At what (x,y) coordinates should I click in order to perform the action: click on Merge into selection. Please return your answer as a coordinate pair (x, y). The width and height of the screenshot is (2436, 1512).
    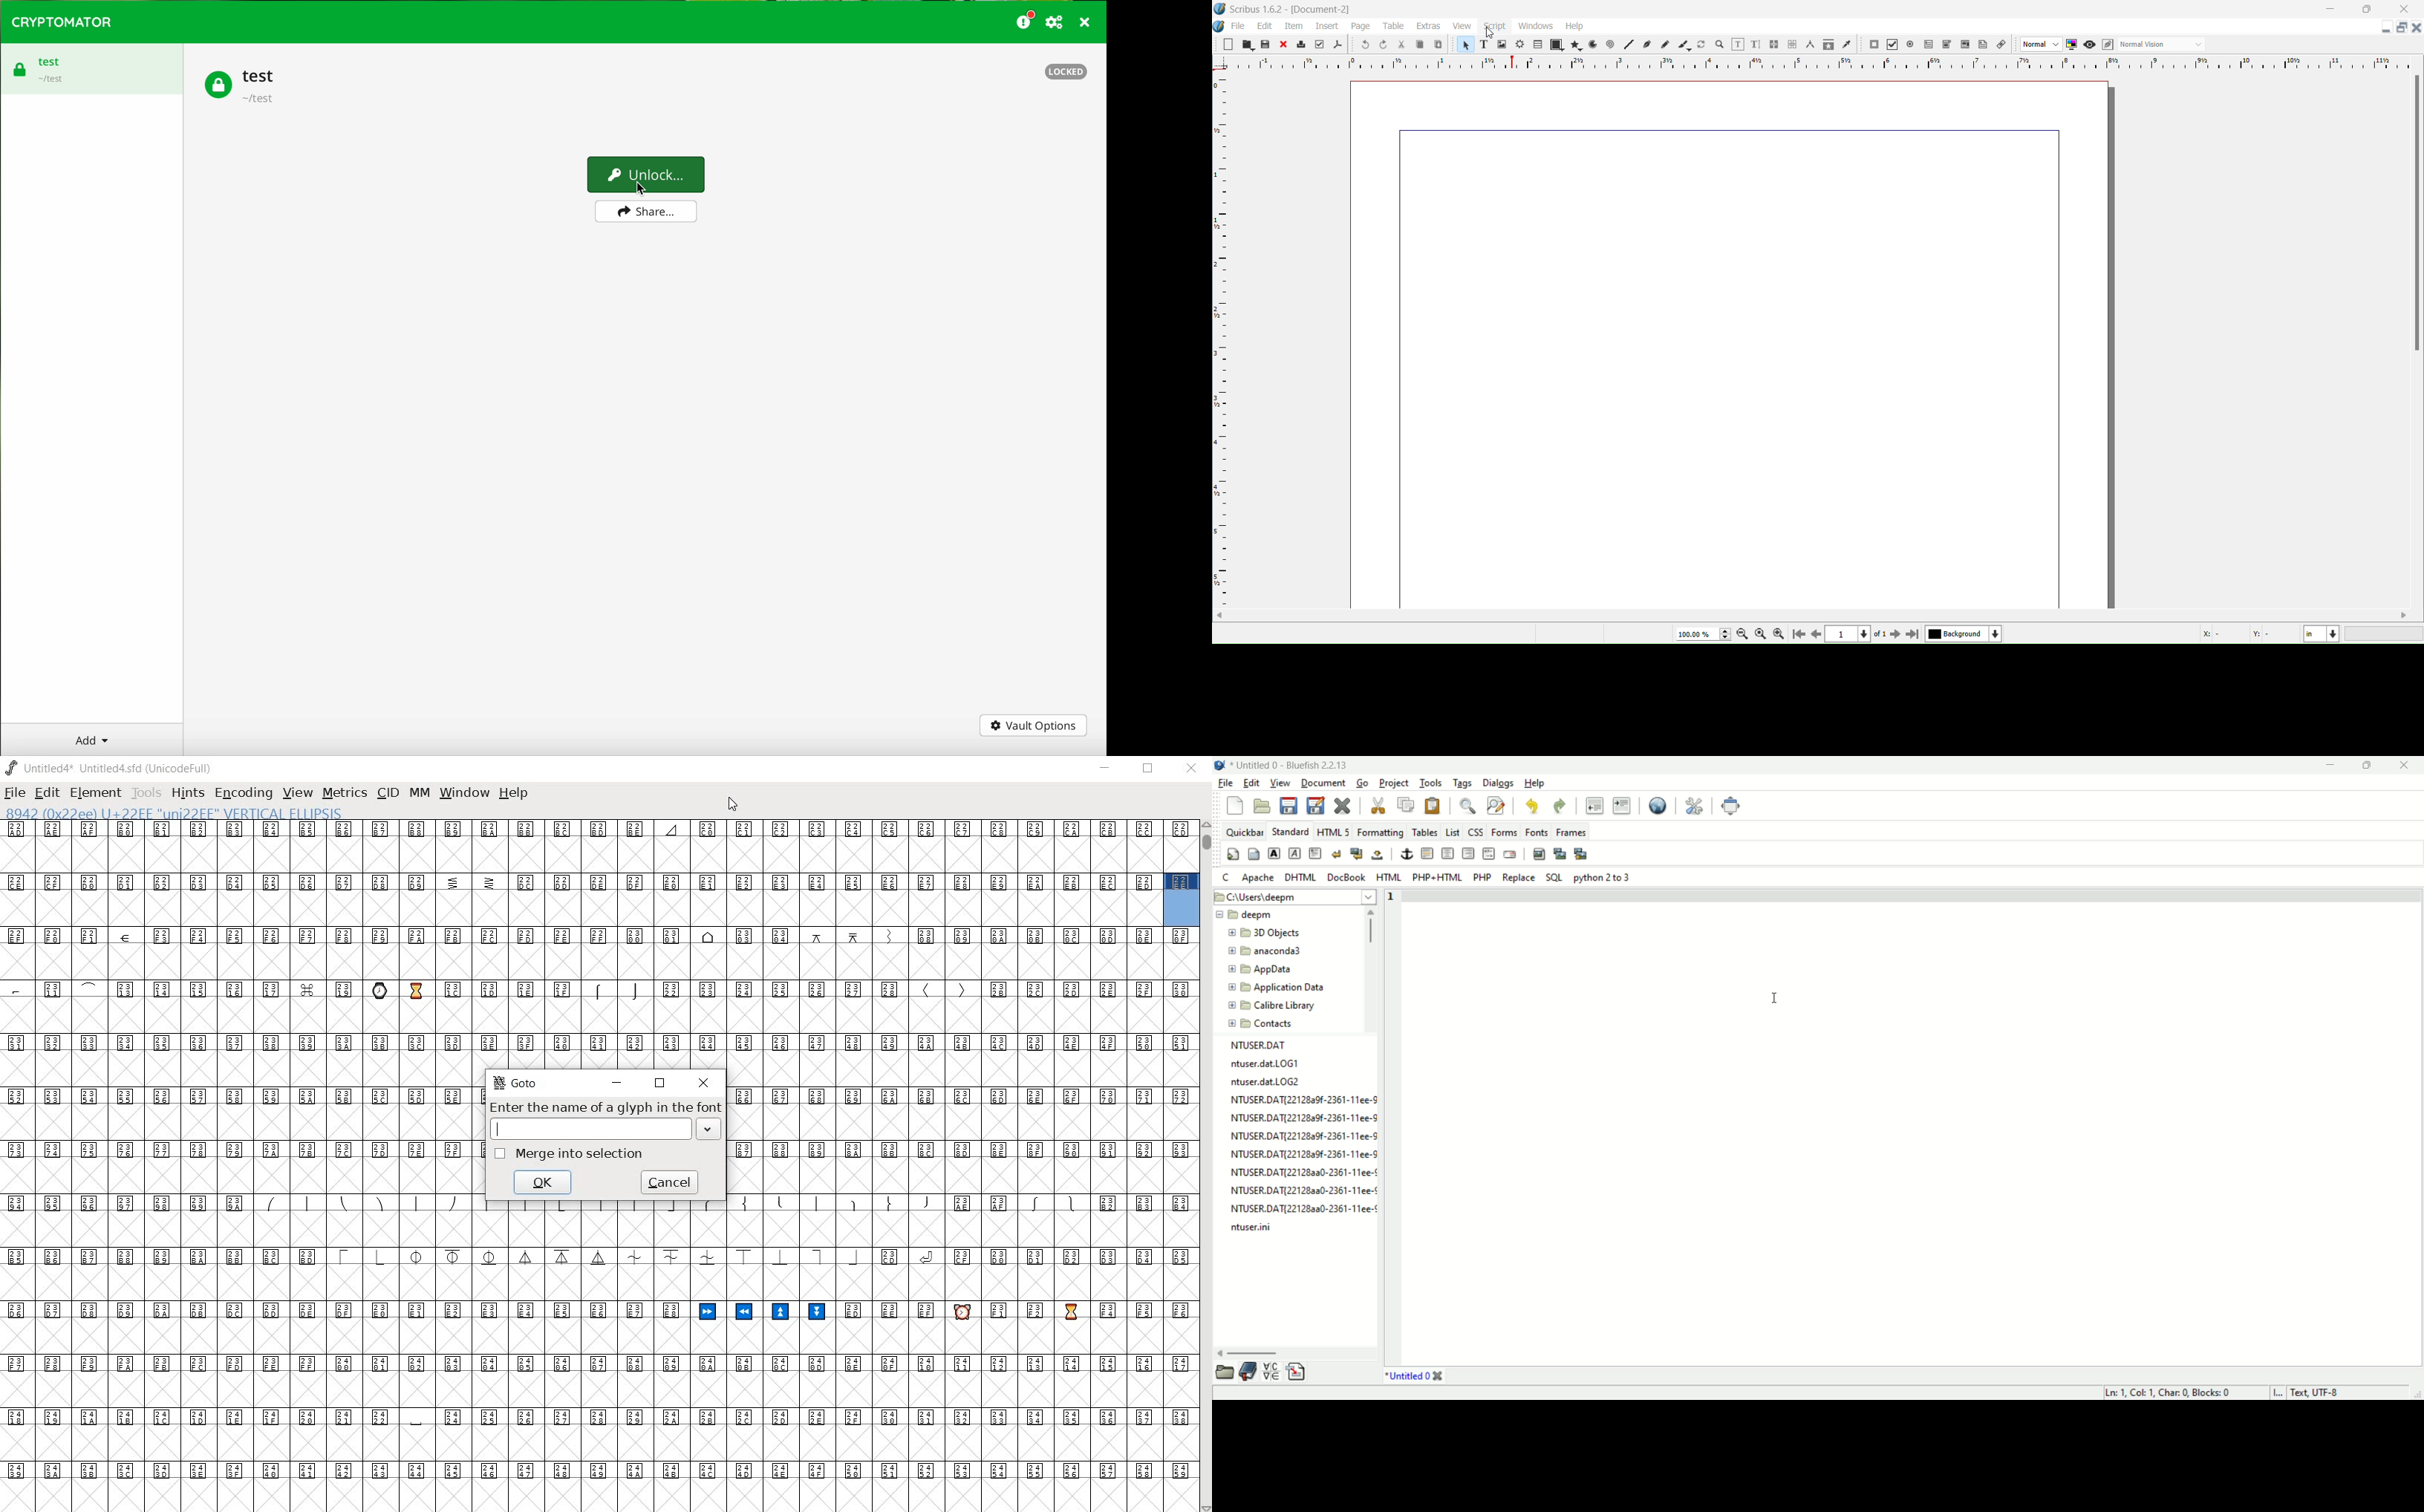
    Looking at the image, I should click on (570, 1153).